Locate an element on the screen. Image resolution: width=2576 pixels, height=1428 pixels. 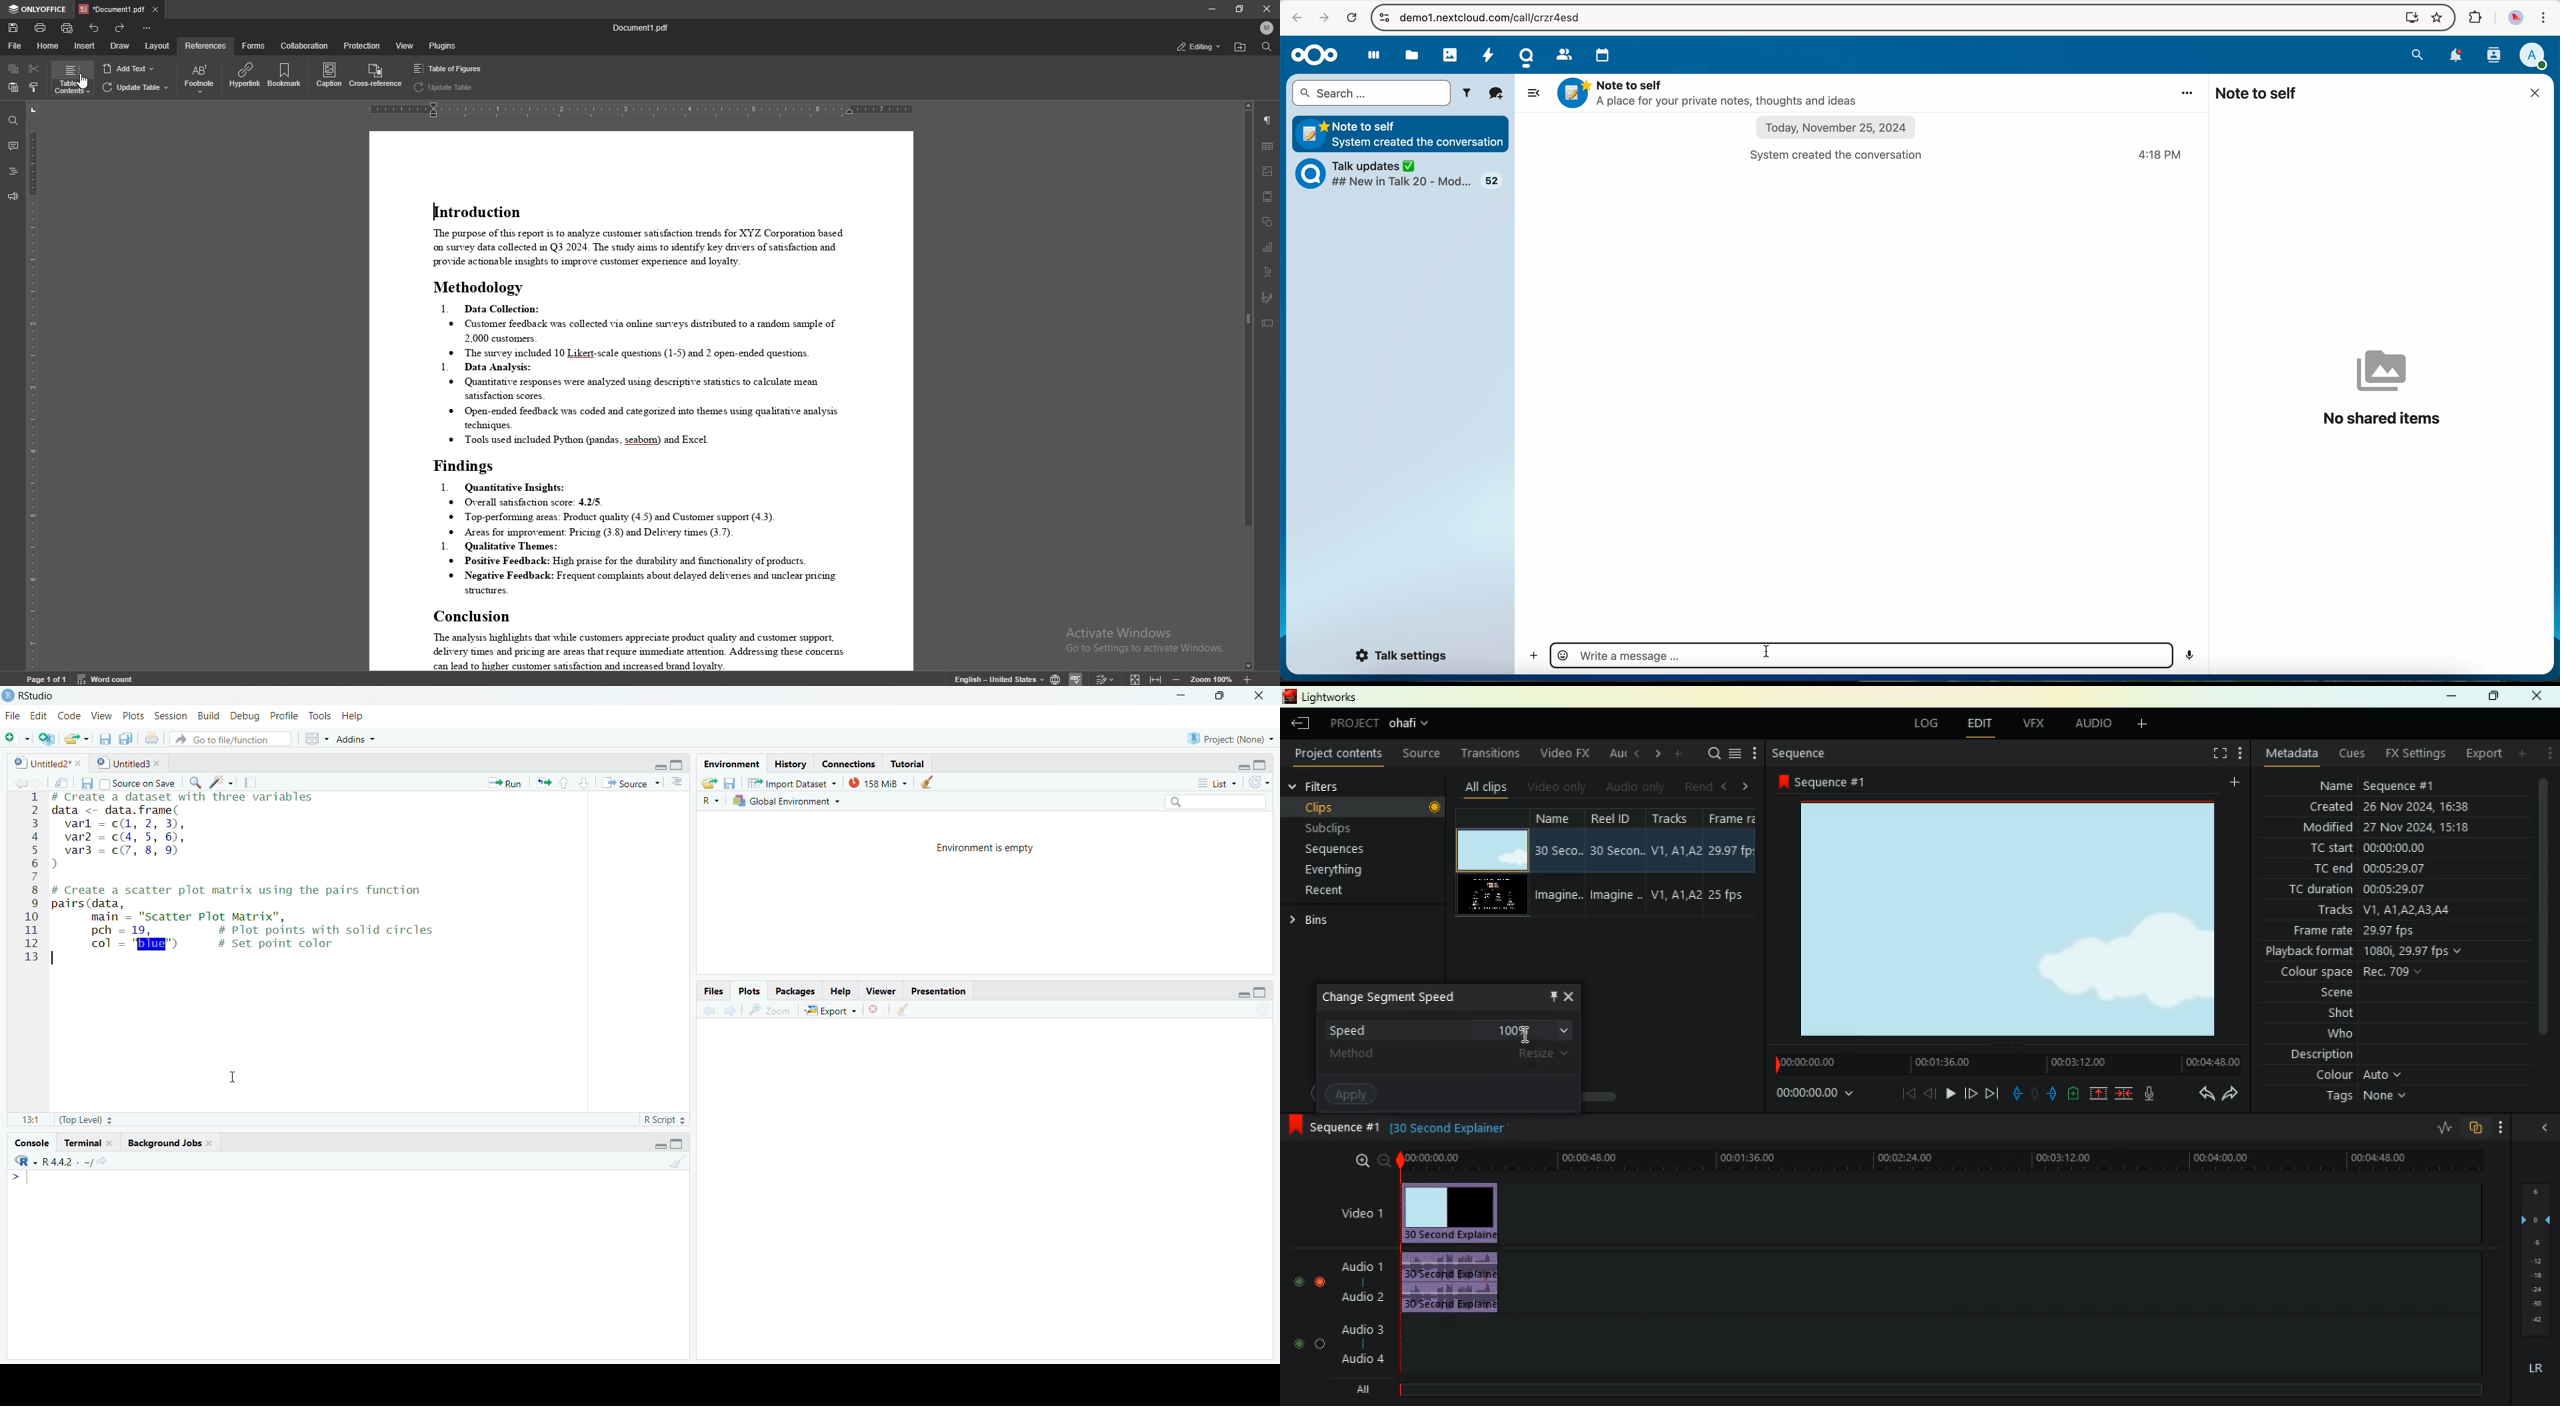
audio2 is located at coordinates (1358, 1296).